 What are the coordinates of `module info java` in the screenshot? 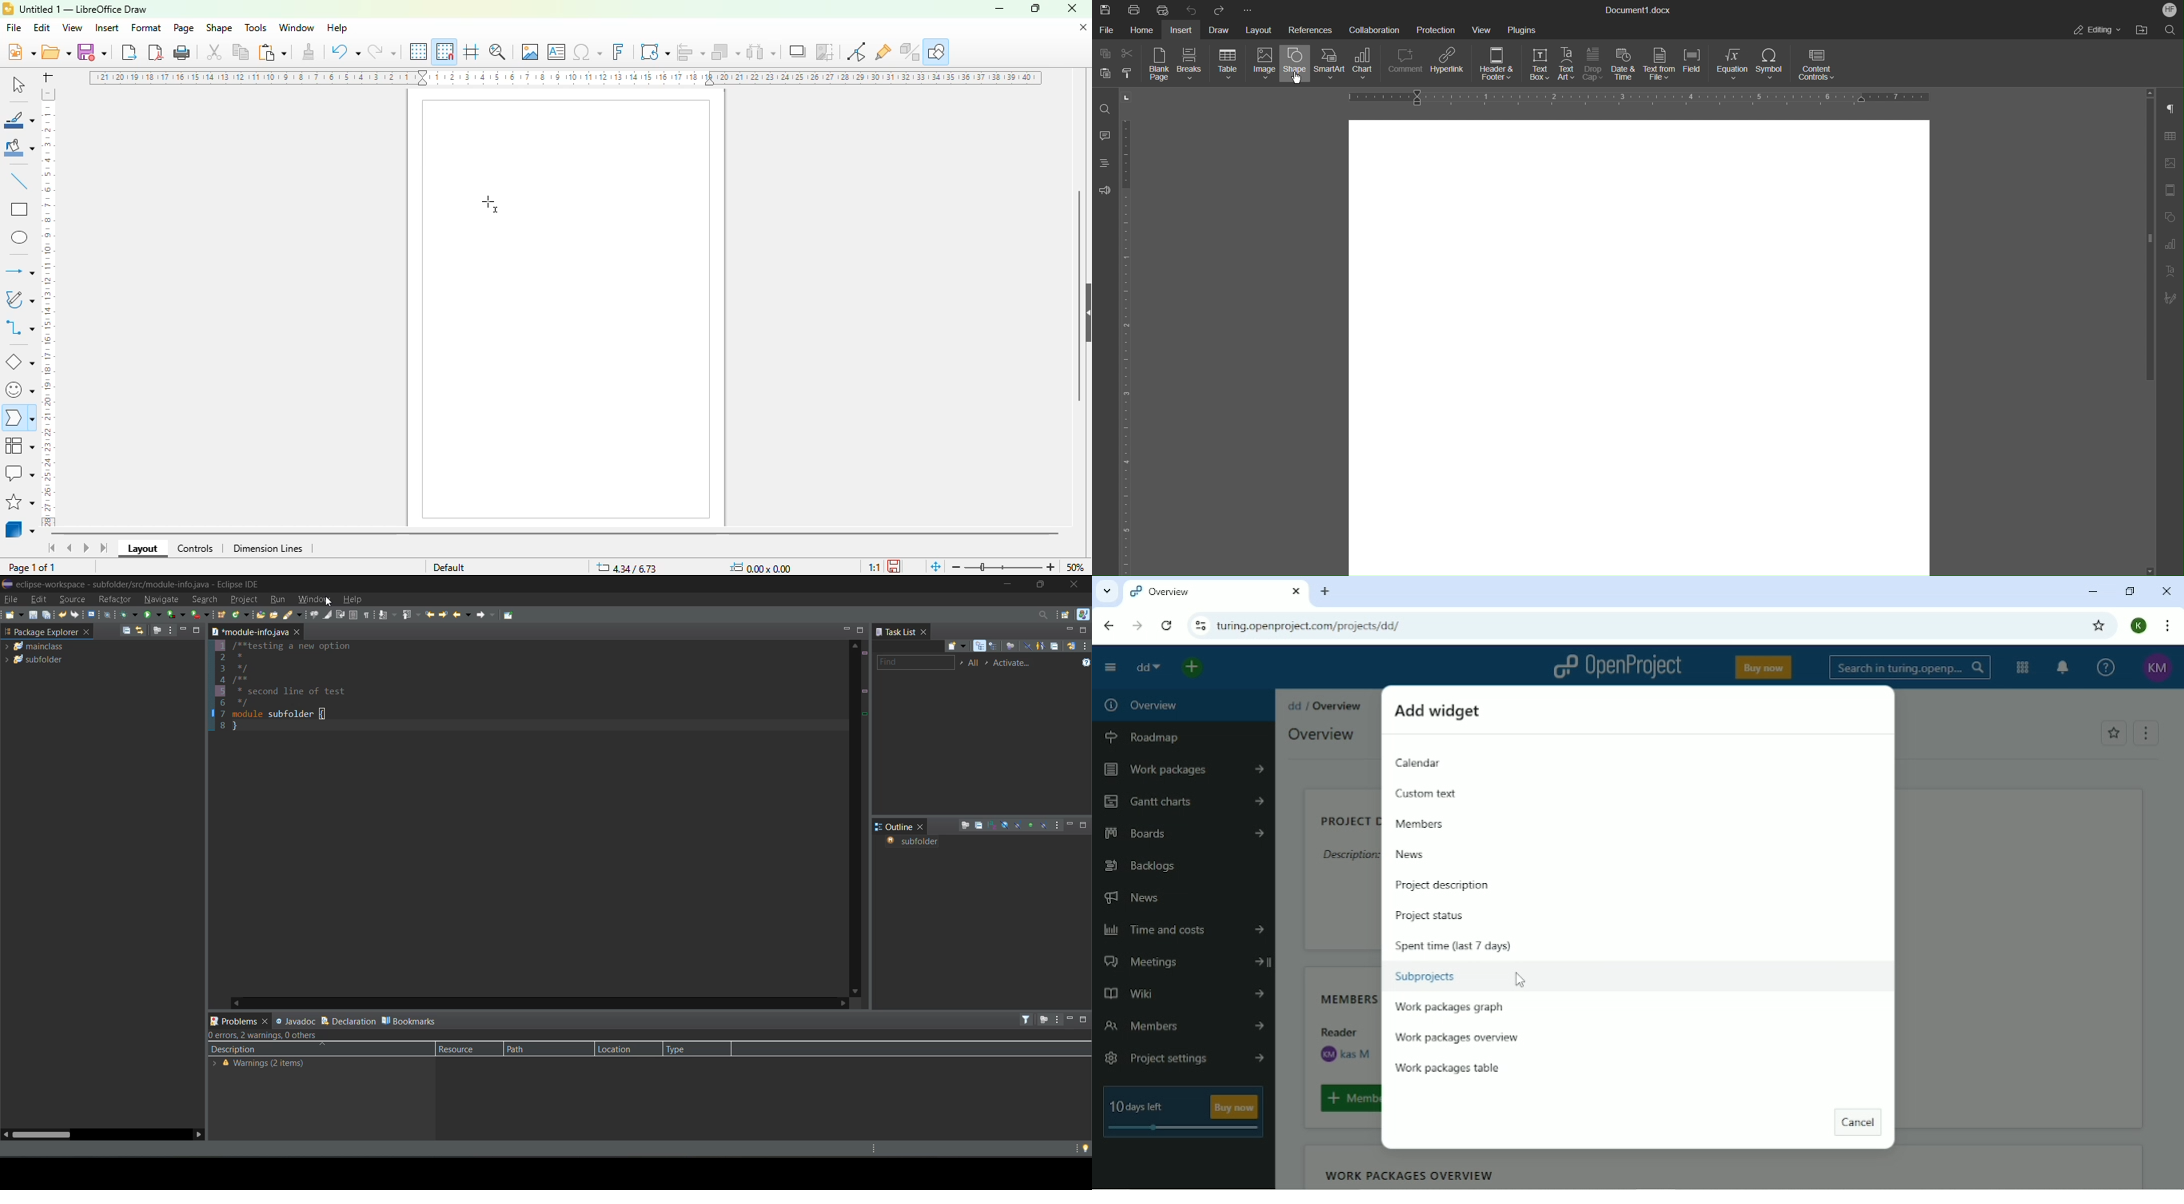 It's located at (251, 631).